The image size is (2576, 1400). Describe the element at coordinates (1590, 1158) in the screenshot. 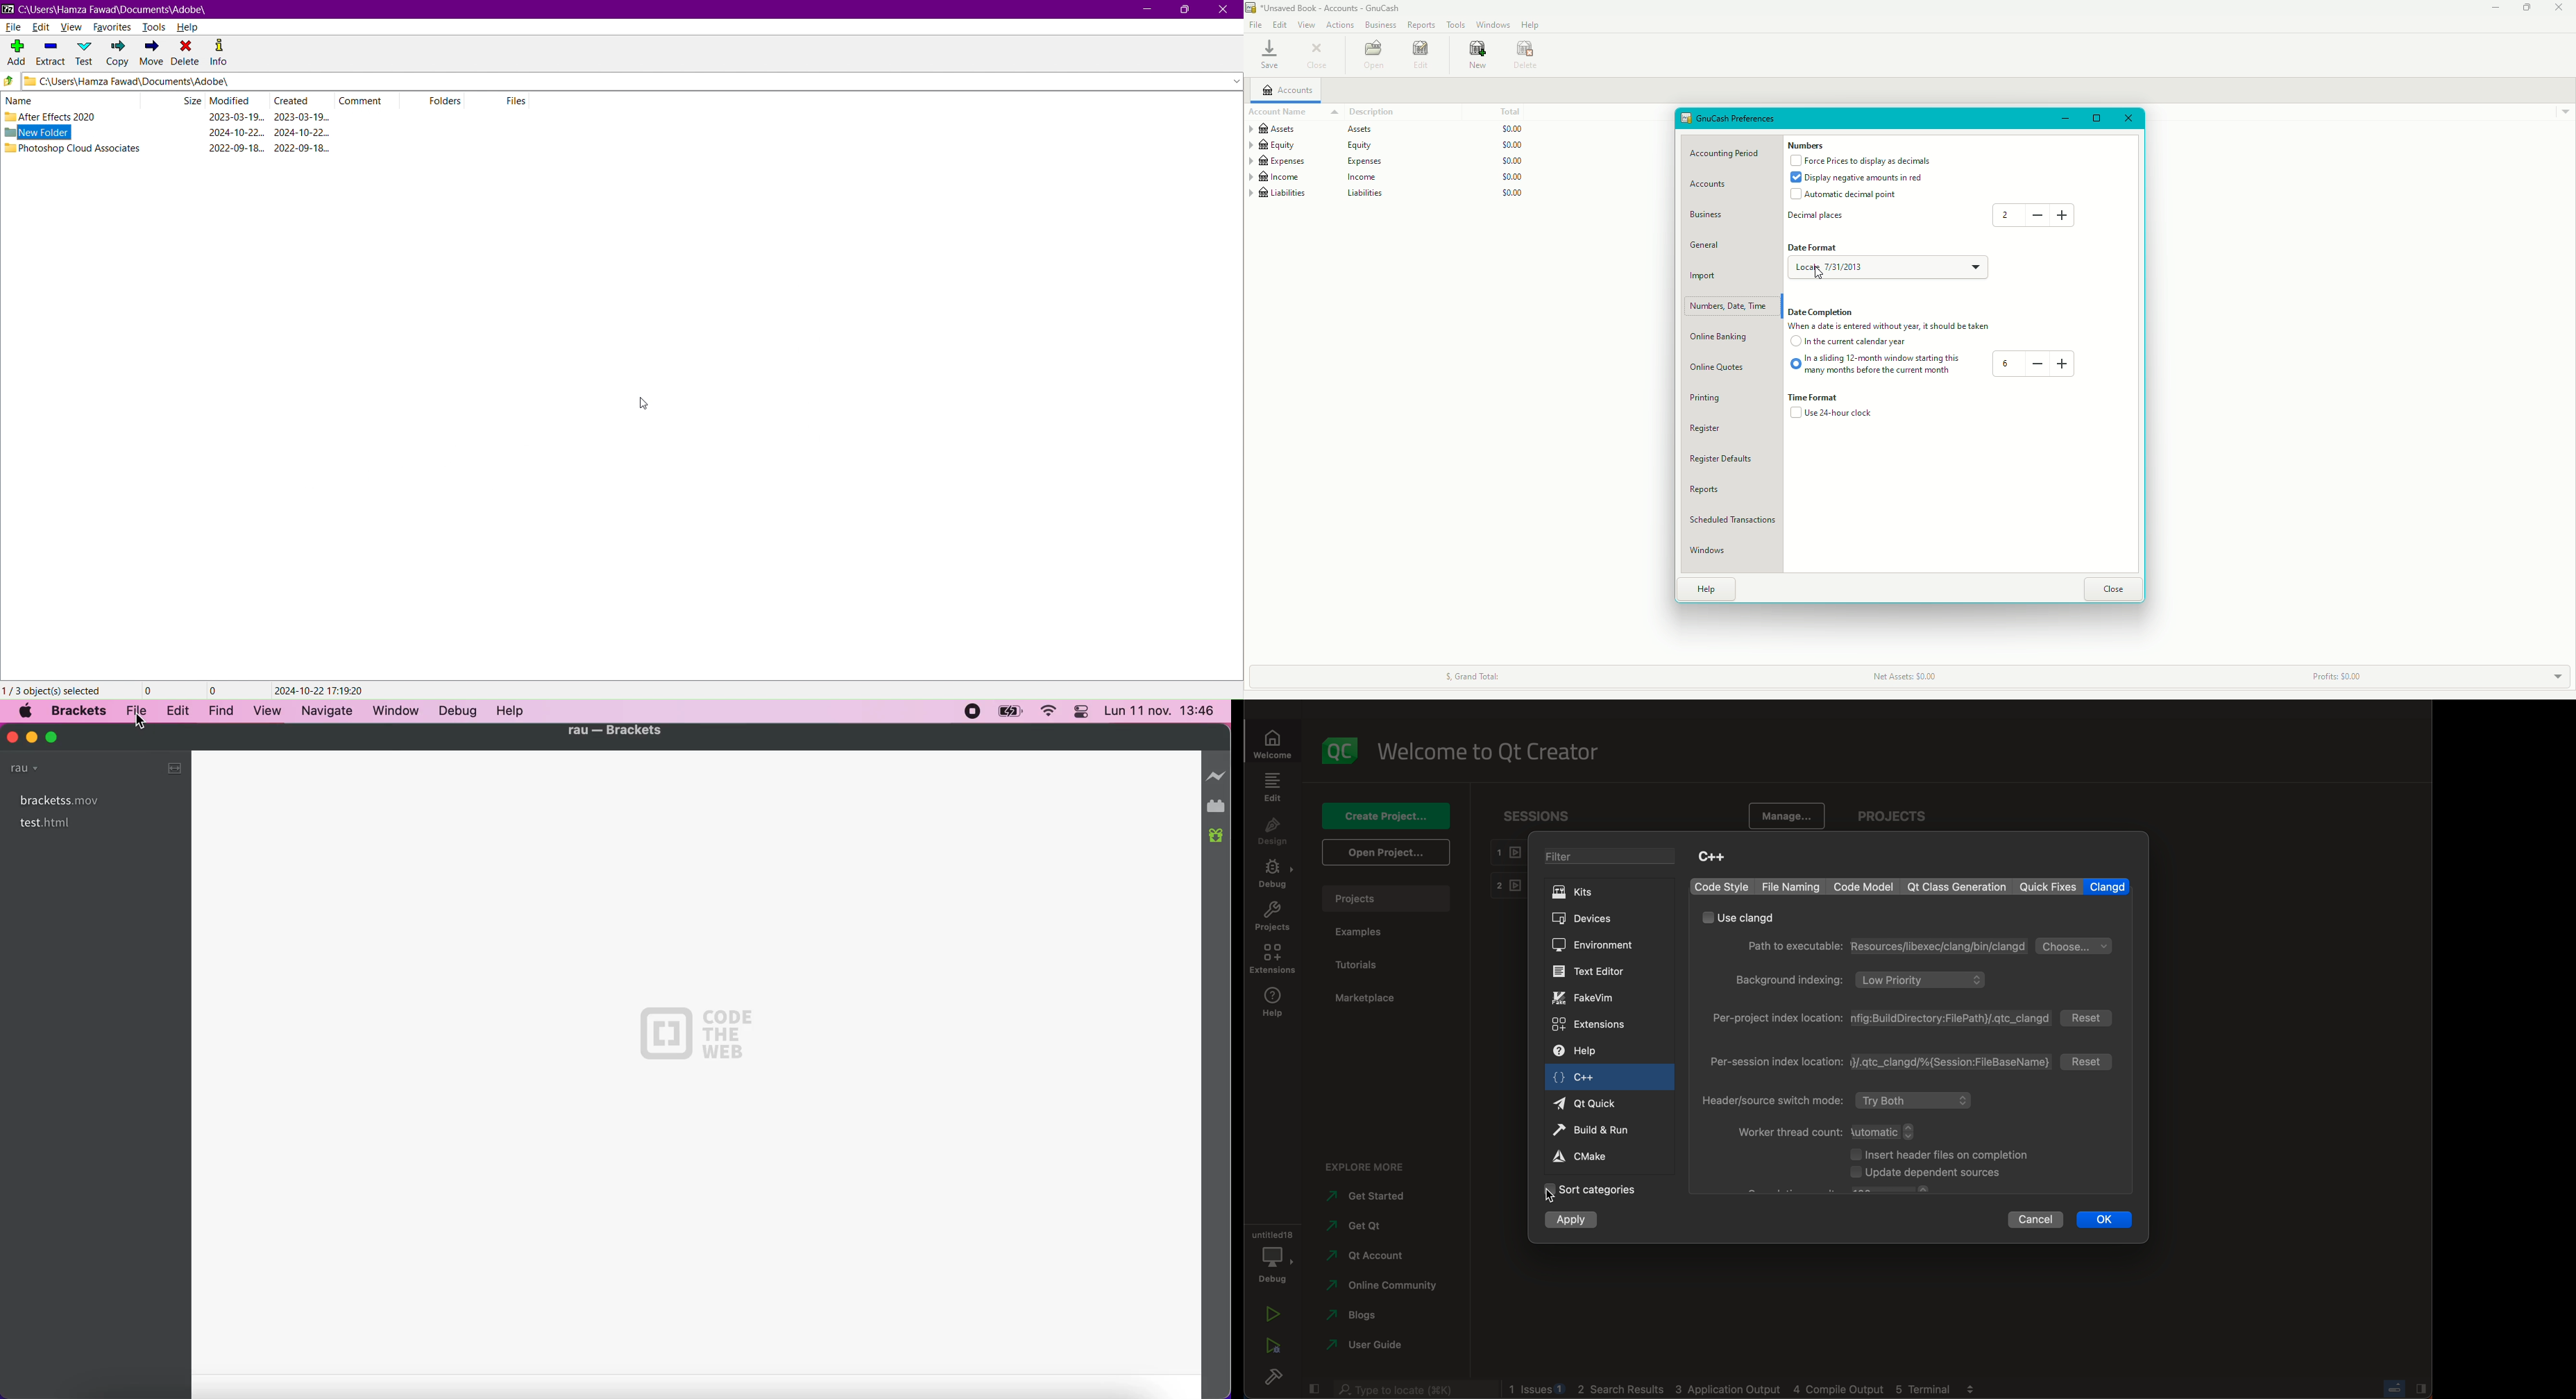

I see `cmake` at that location.